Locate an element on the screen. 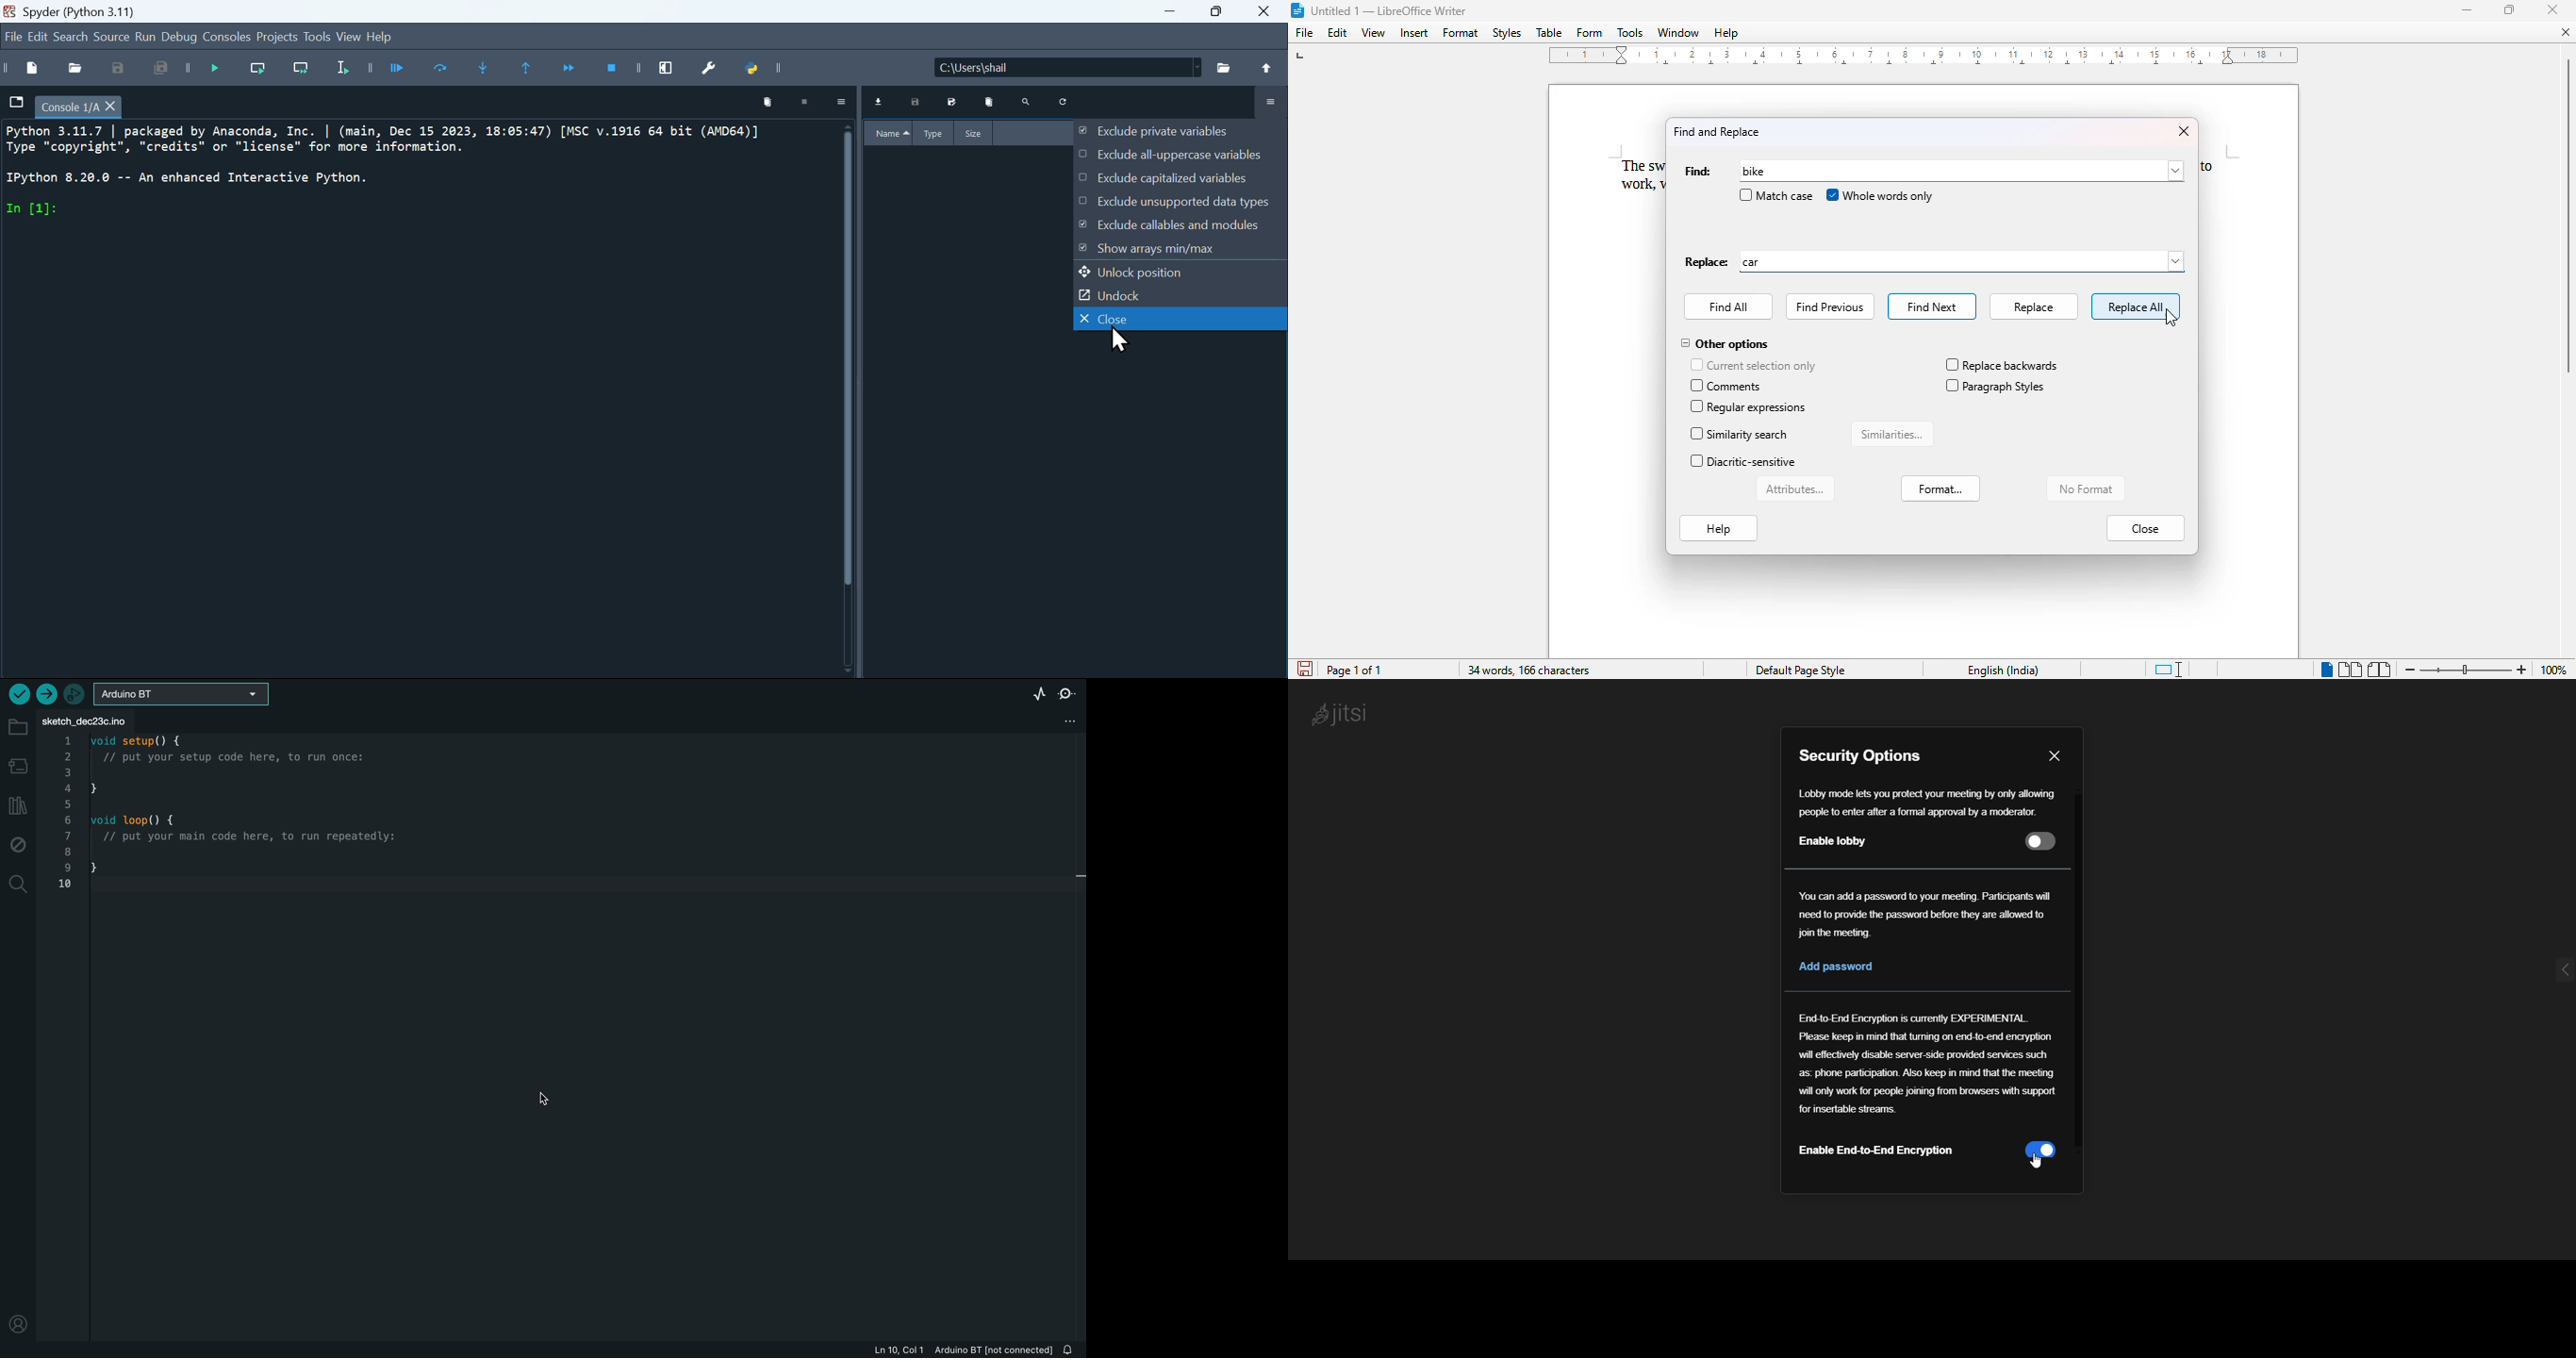  Search is located at coordinates (1026, 103).